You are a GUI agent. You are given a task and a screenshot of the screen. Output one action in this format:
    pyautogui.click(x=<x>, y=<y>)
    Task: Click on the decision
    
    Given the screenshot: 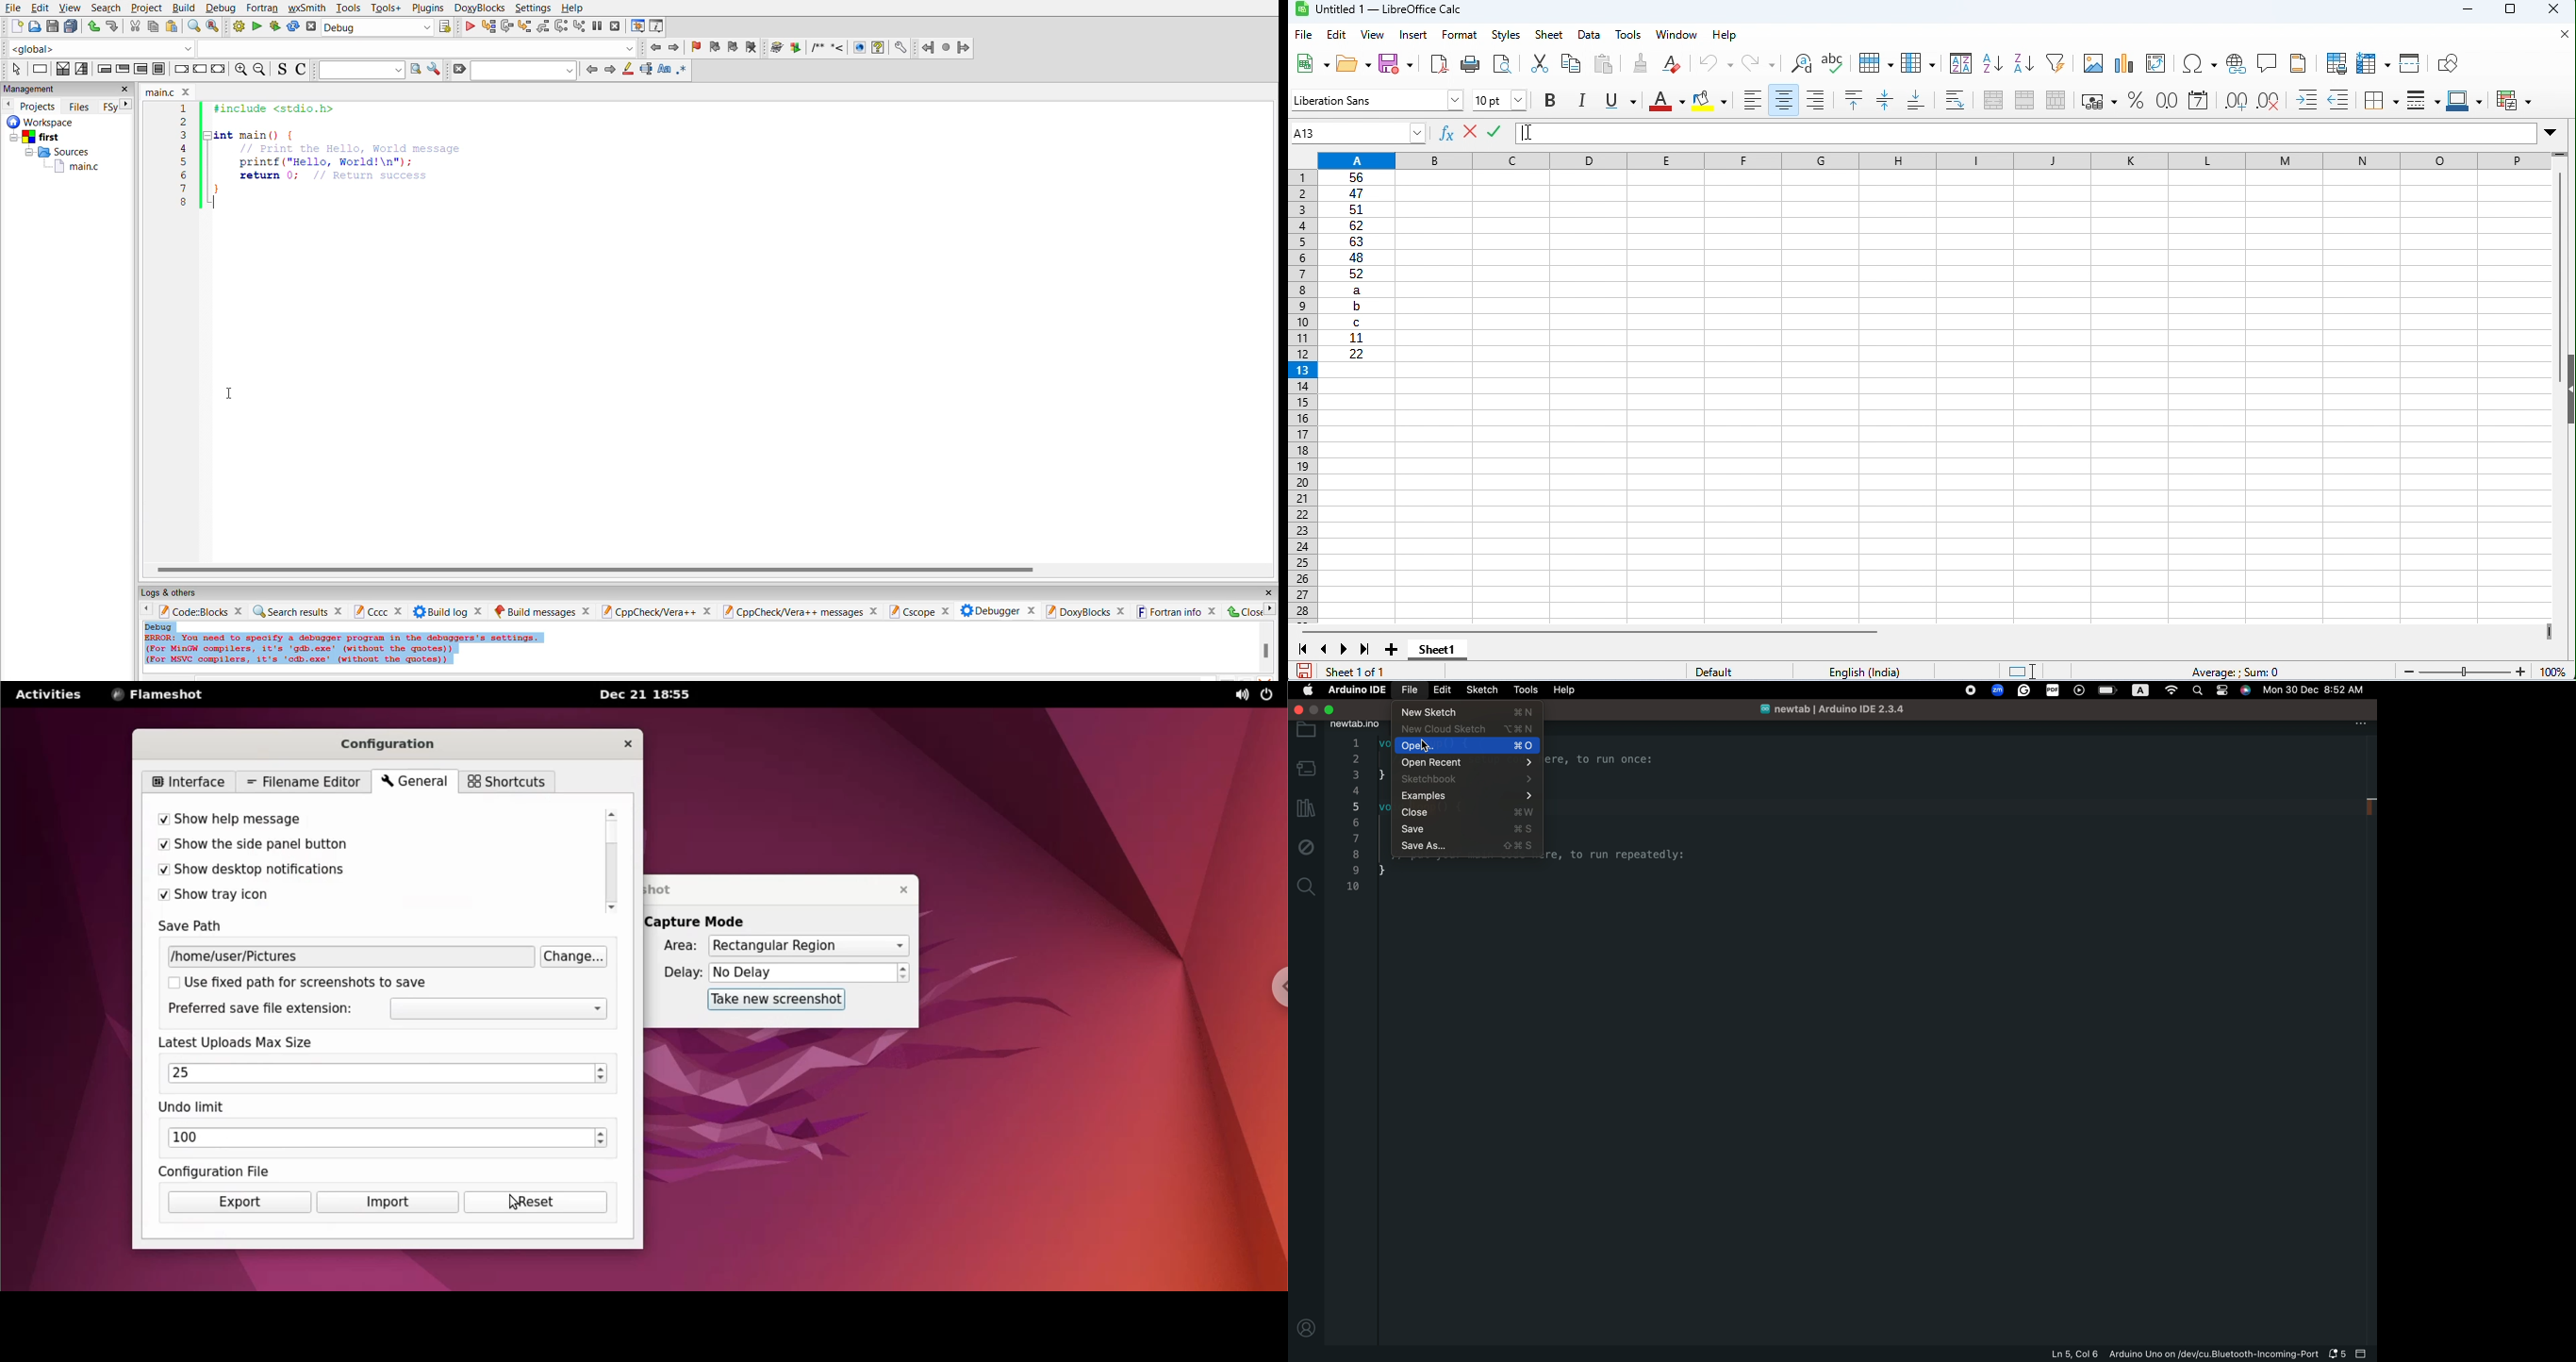 What is the action you would take?
    pyautogui.click(x=64, y=69)
    